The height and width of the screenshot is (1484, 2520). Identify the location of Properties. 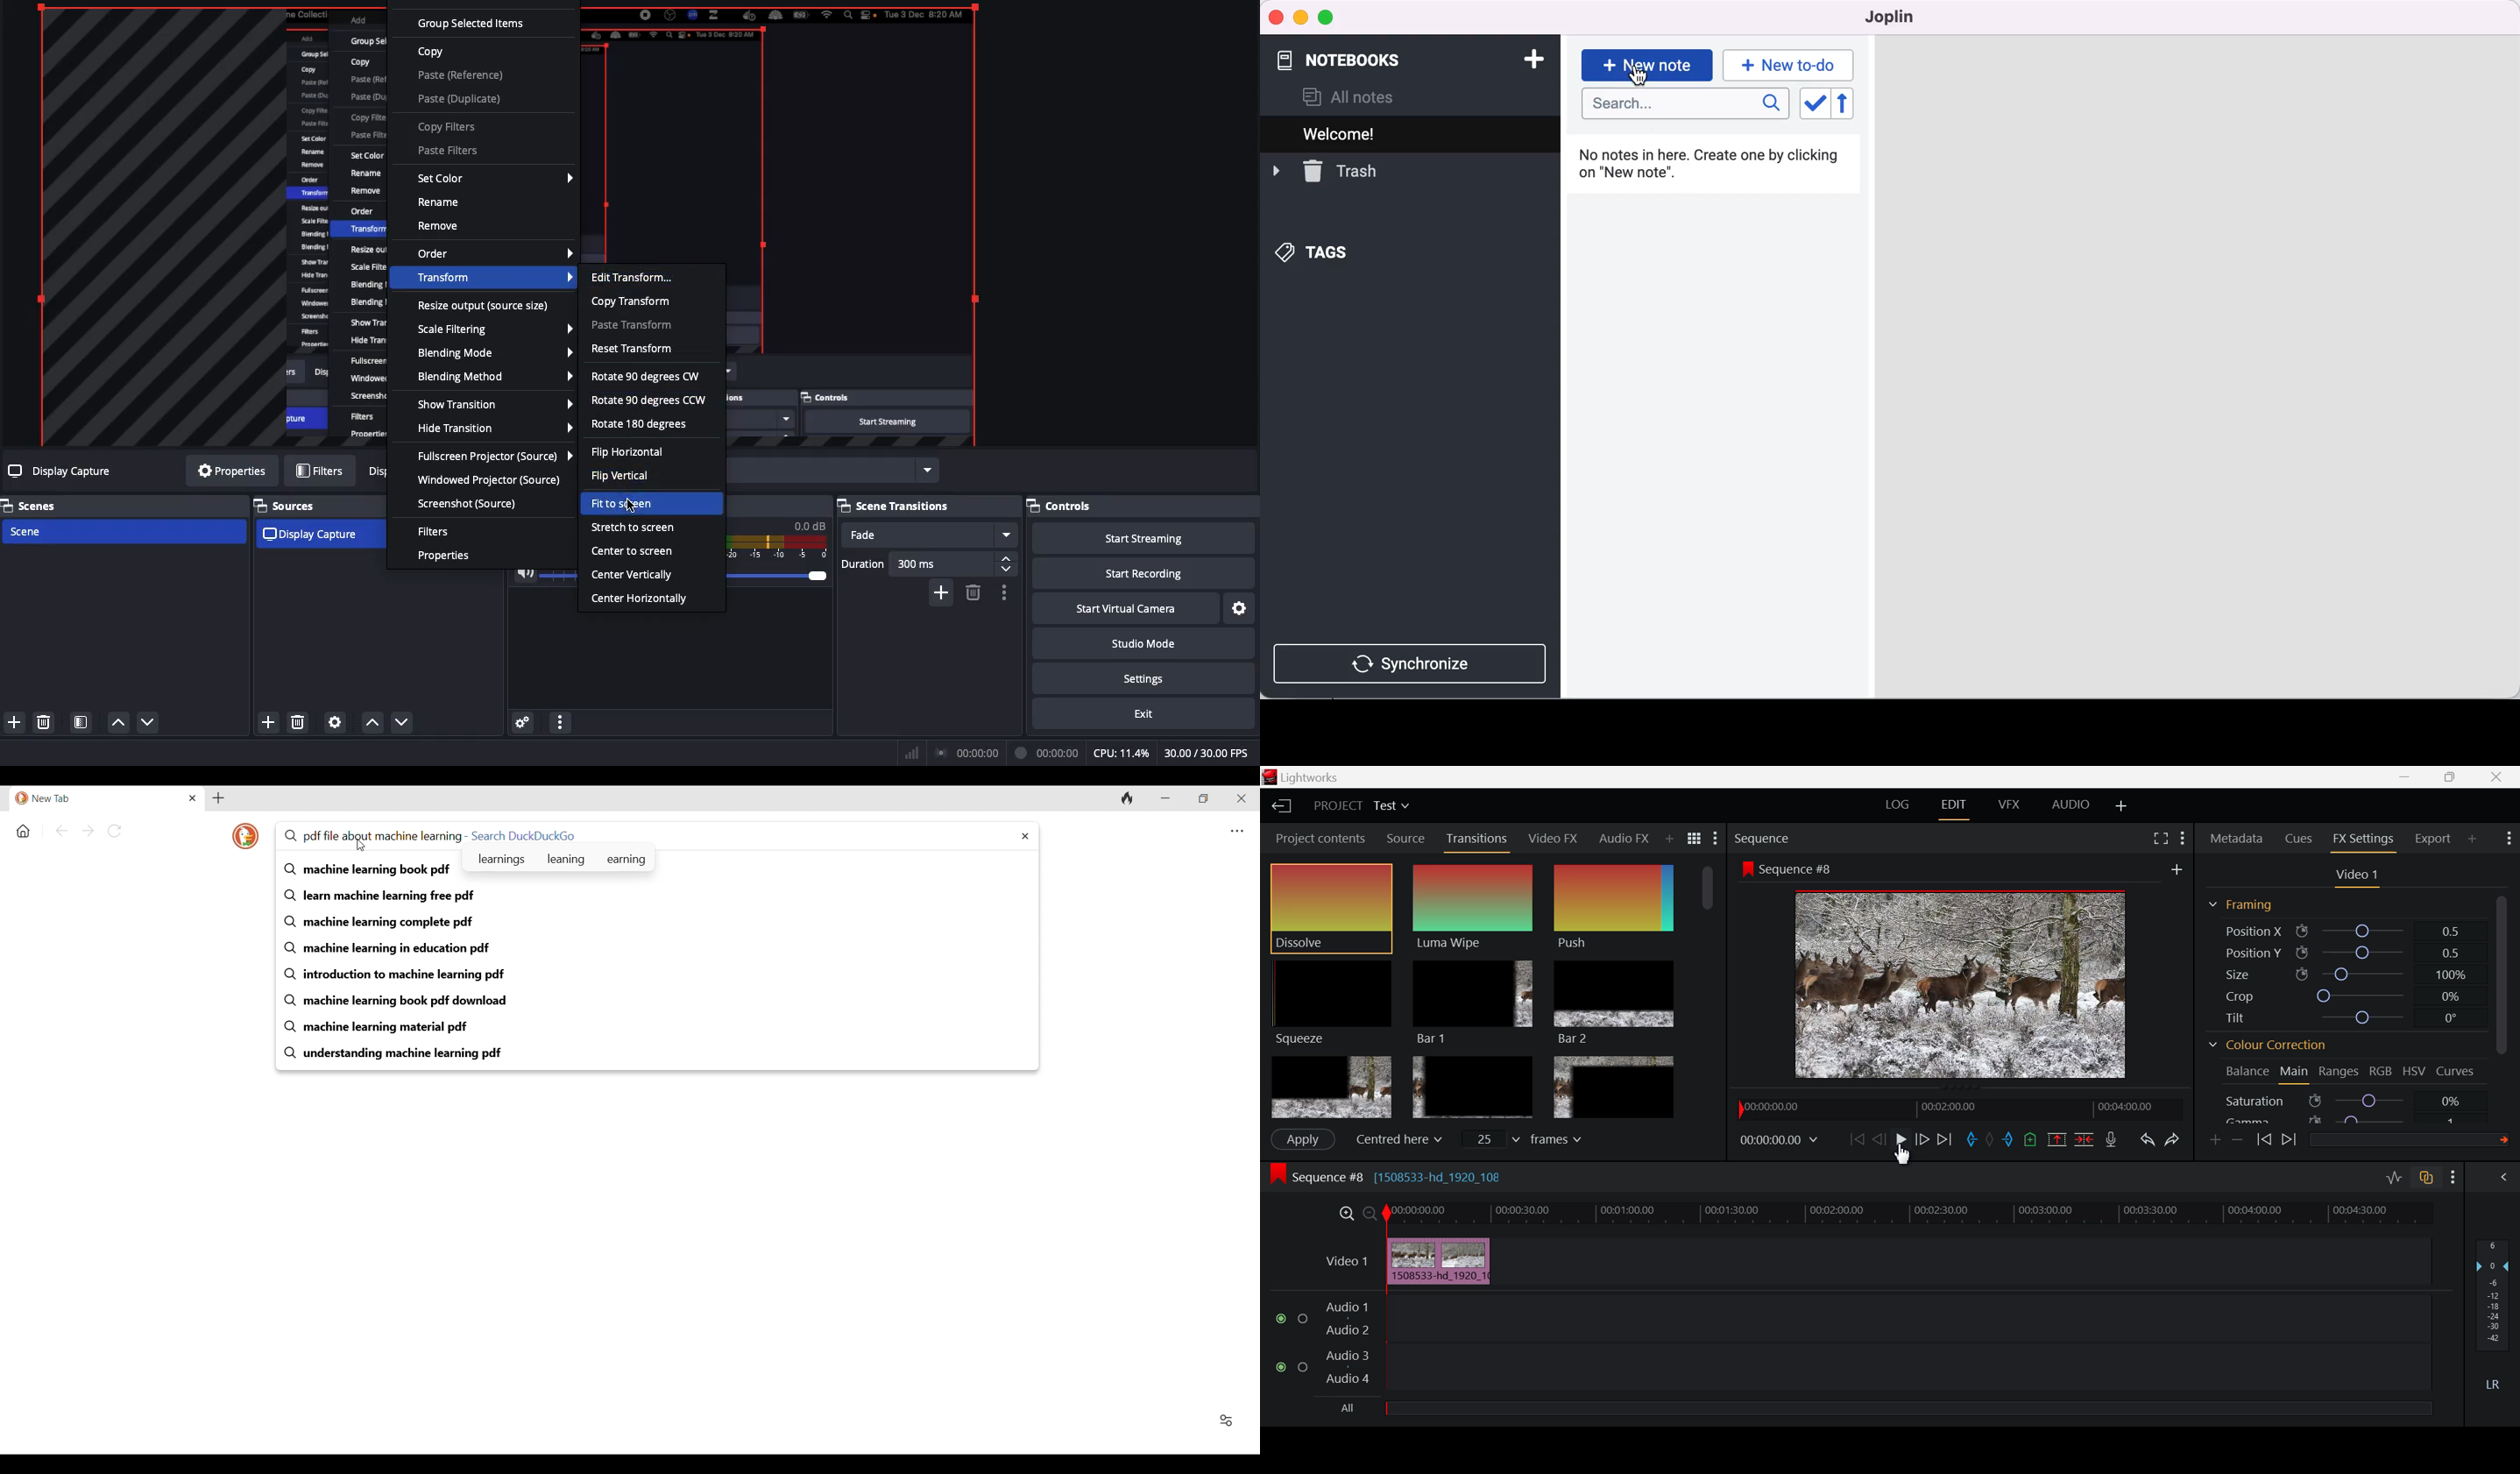
(230, 472).